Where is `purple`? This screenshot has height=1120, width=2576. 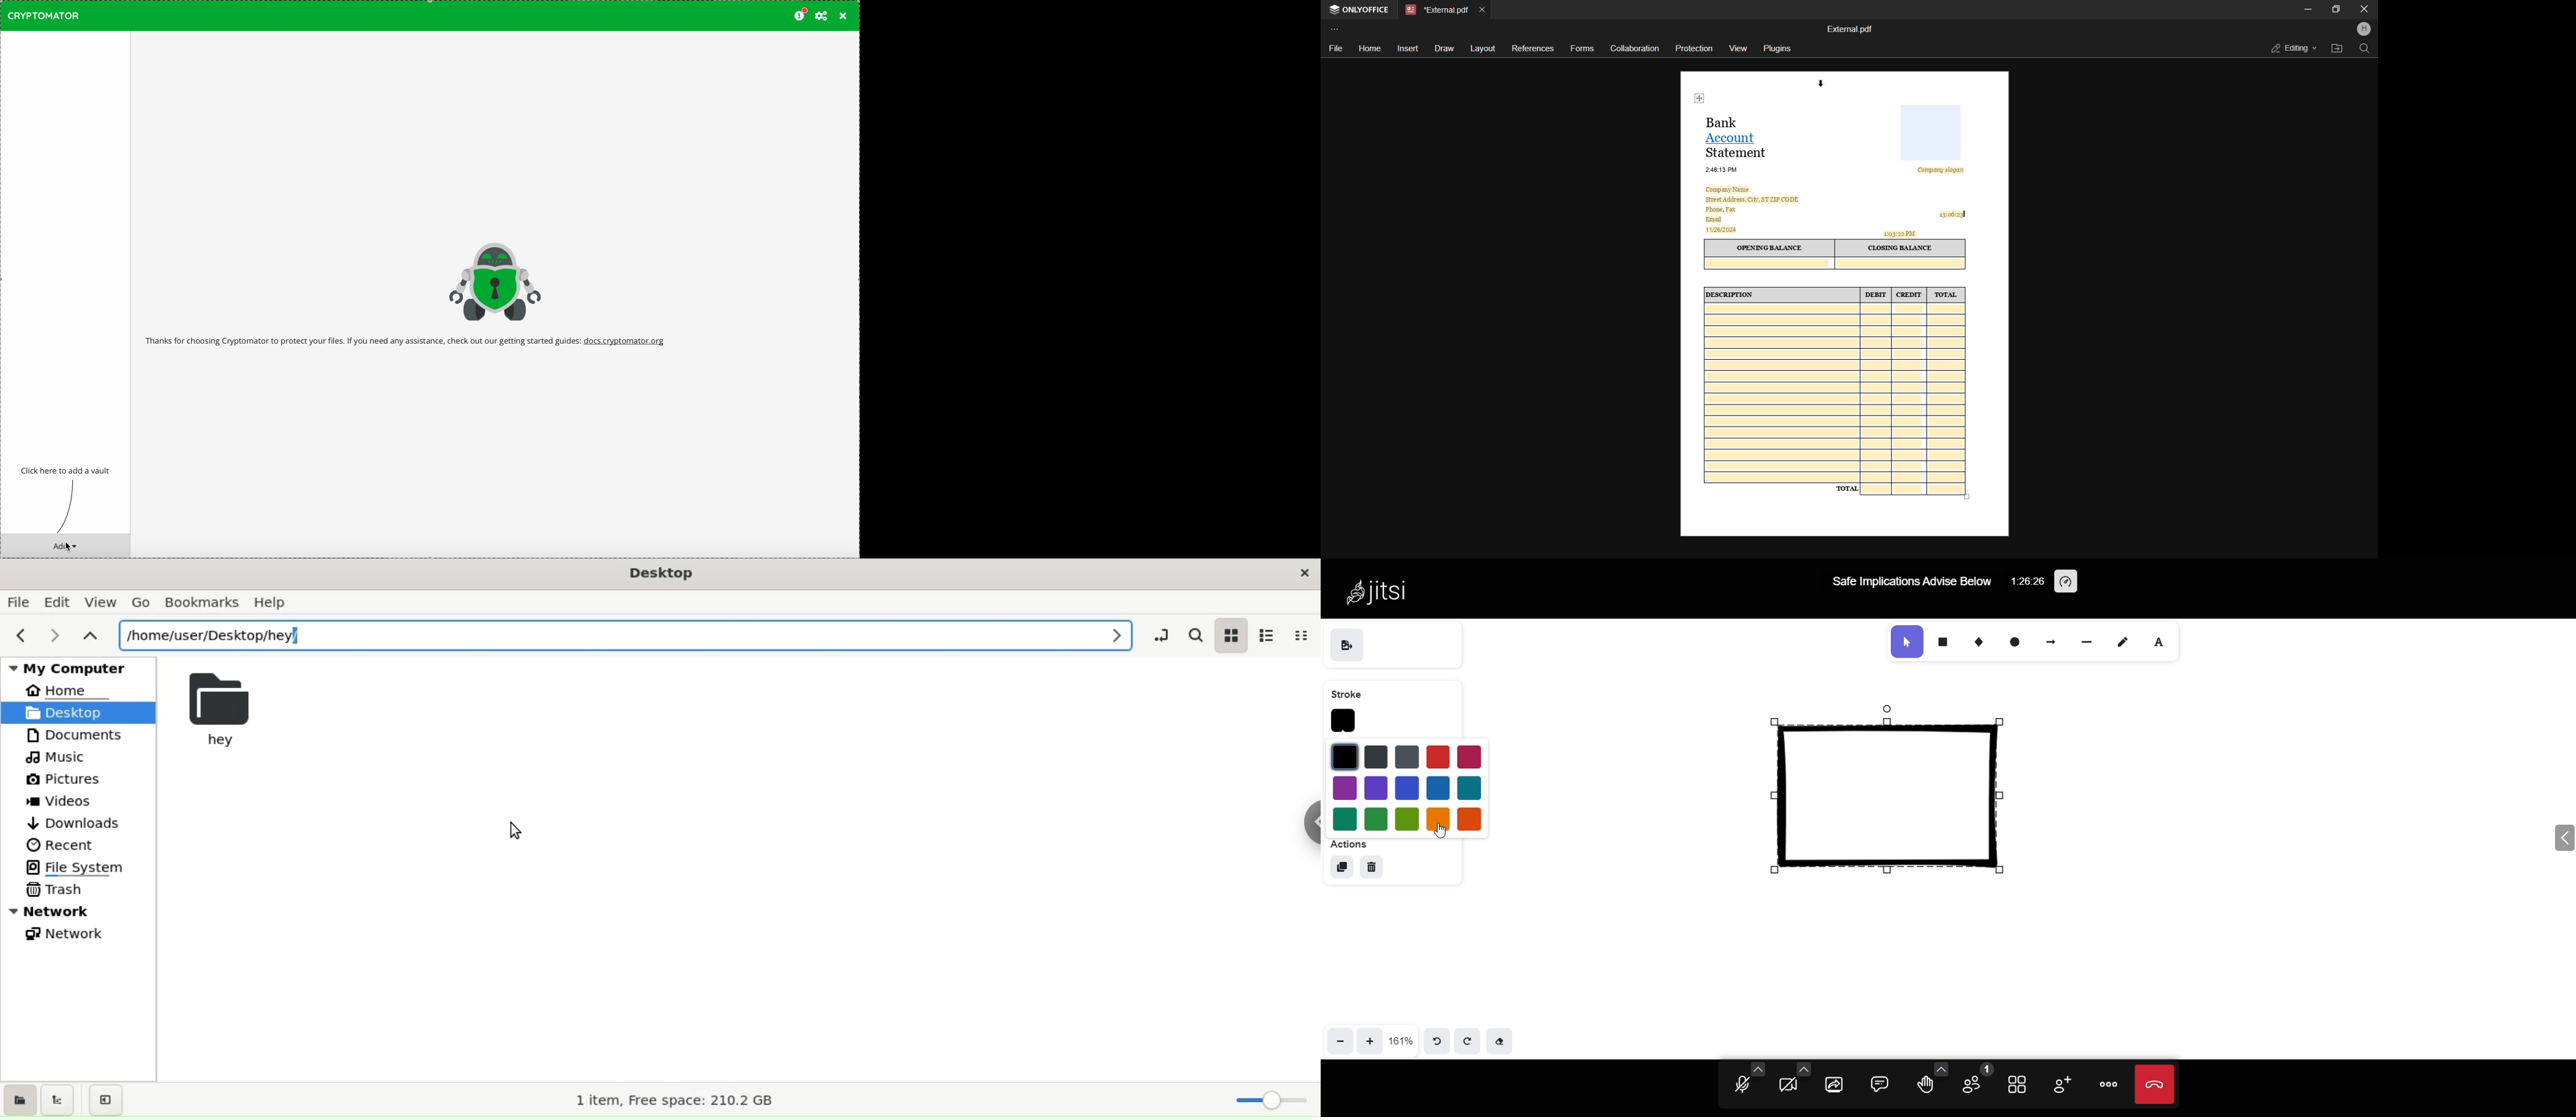 purple is located at coordinates (1344, 789).